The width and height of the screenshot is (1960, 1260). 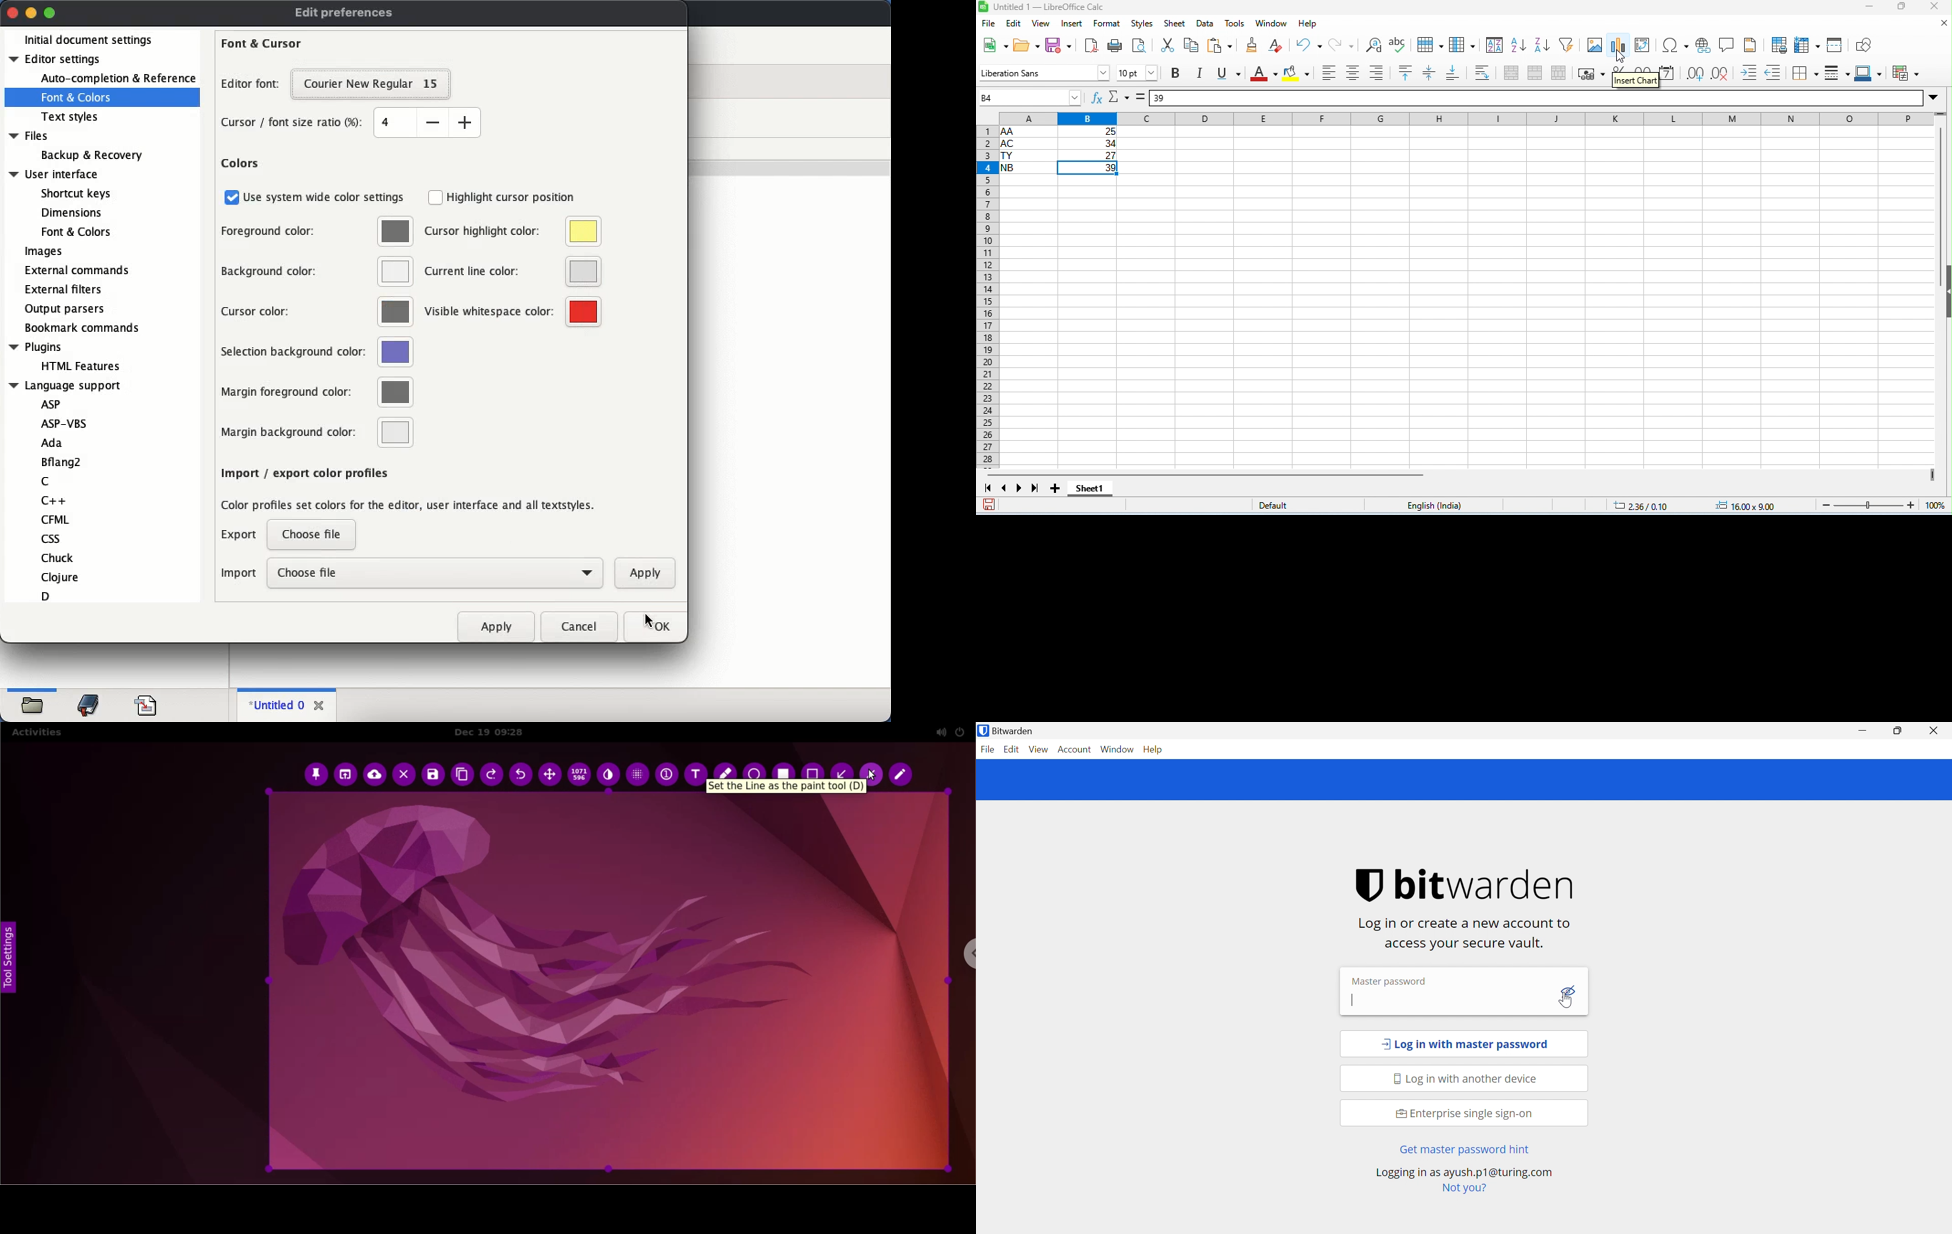 I want to click on =, so click(x=1142, y=96).